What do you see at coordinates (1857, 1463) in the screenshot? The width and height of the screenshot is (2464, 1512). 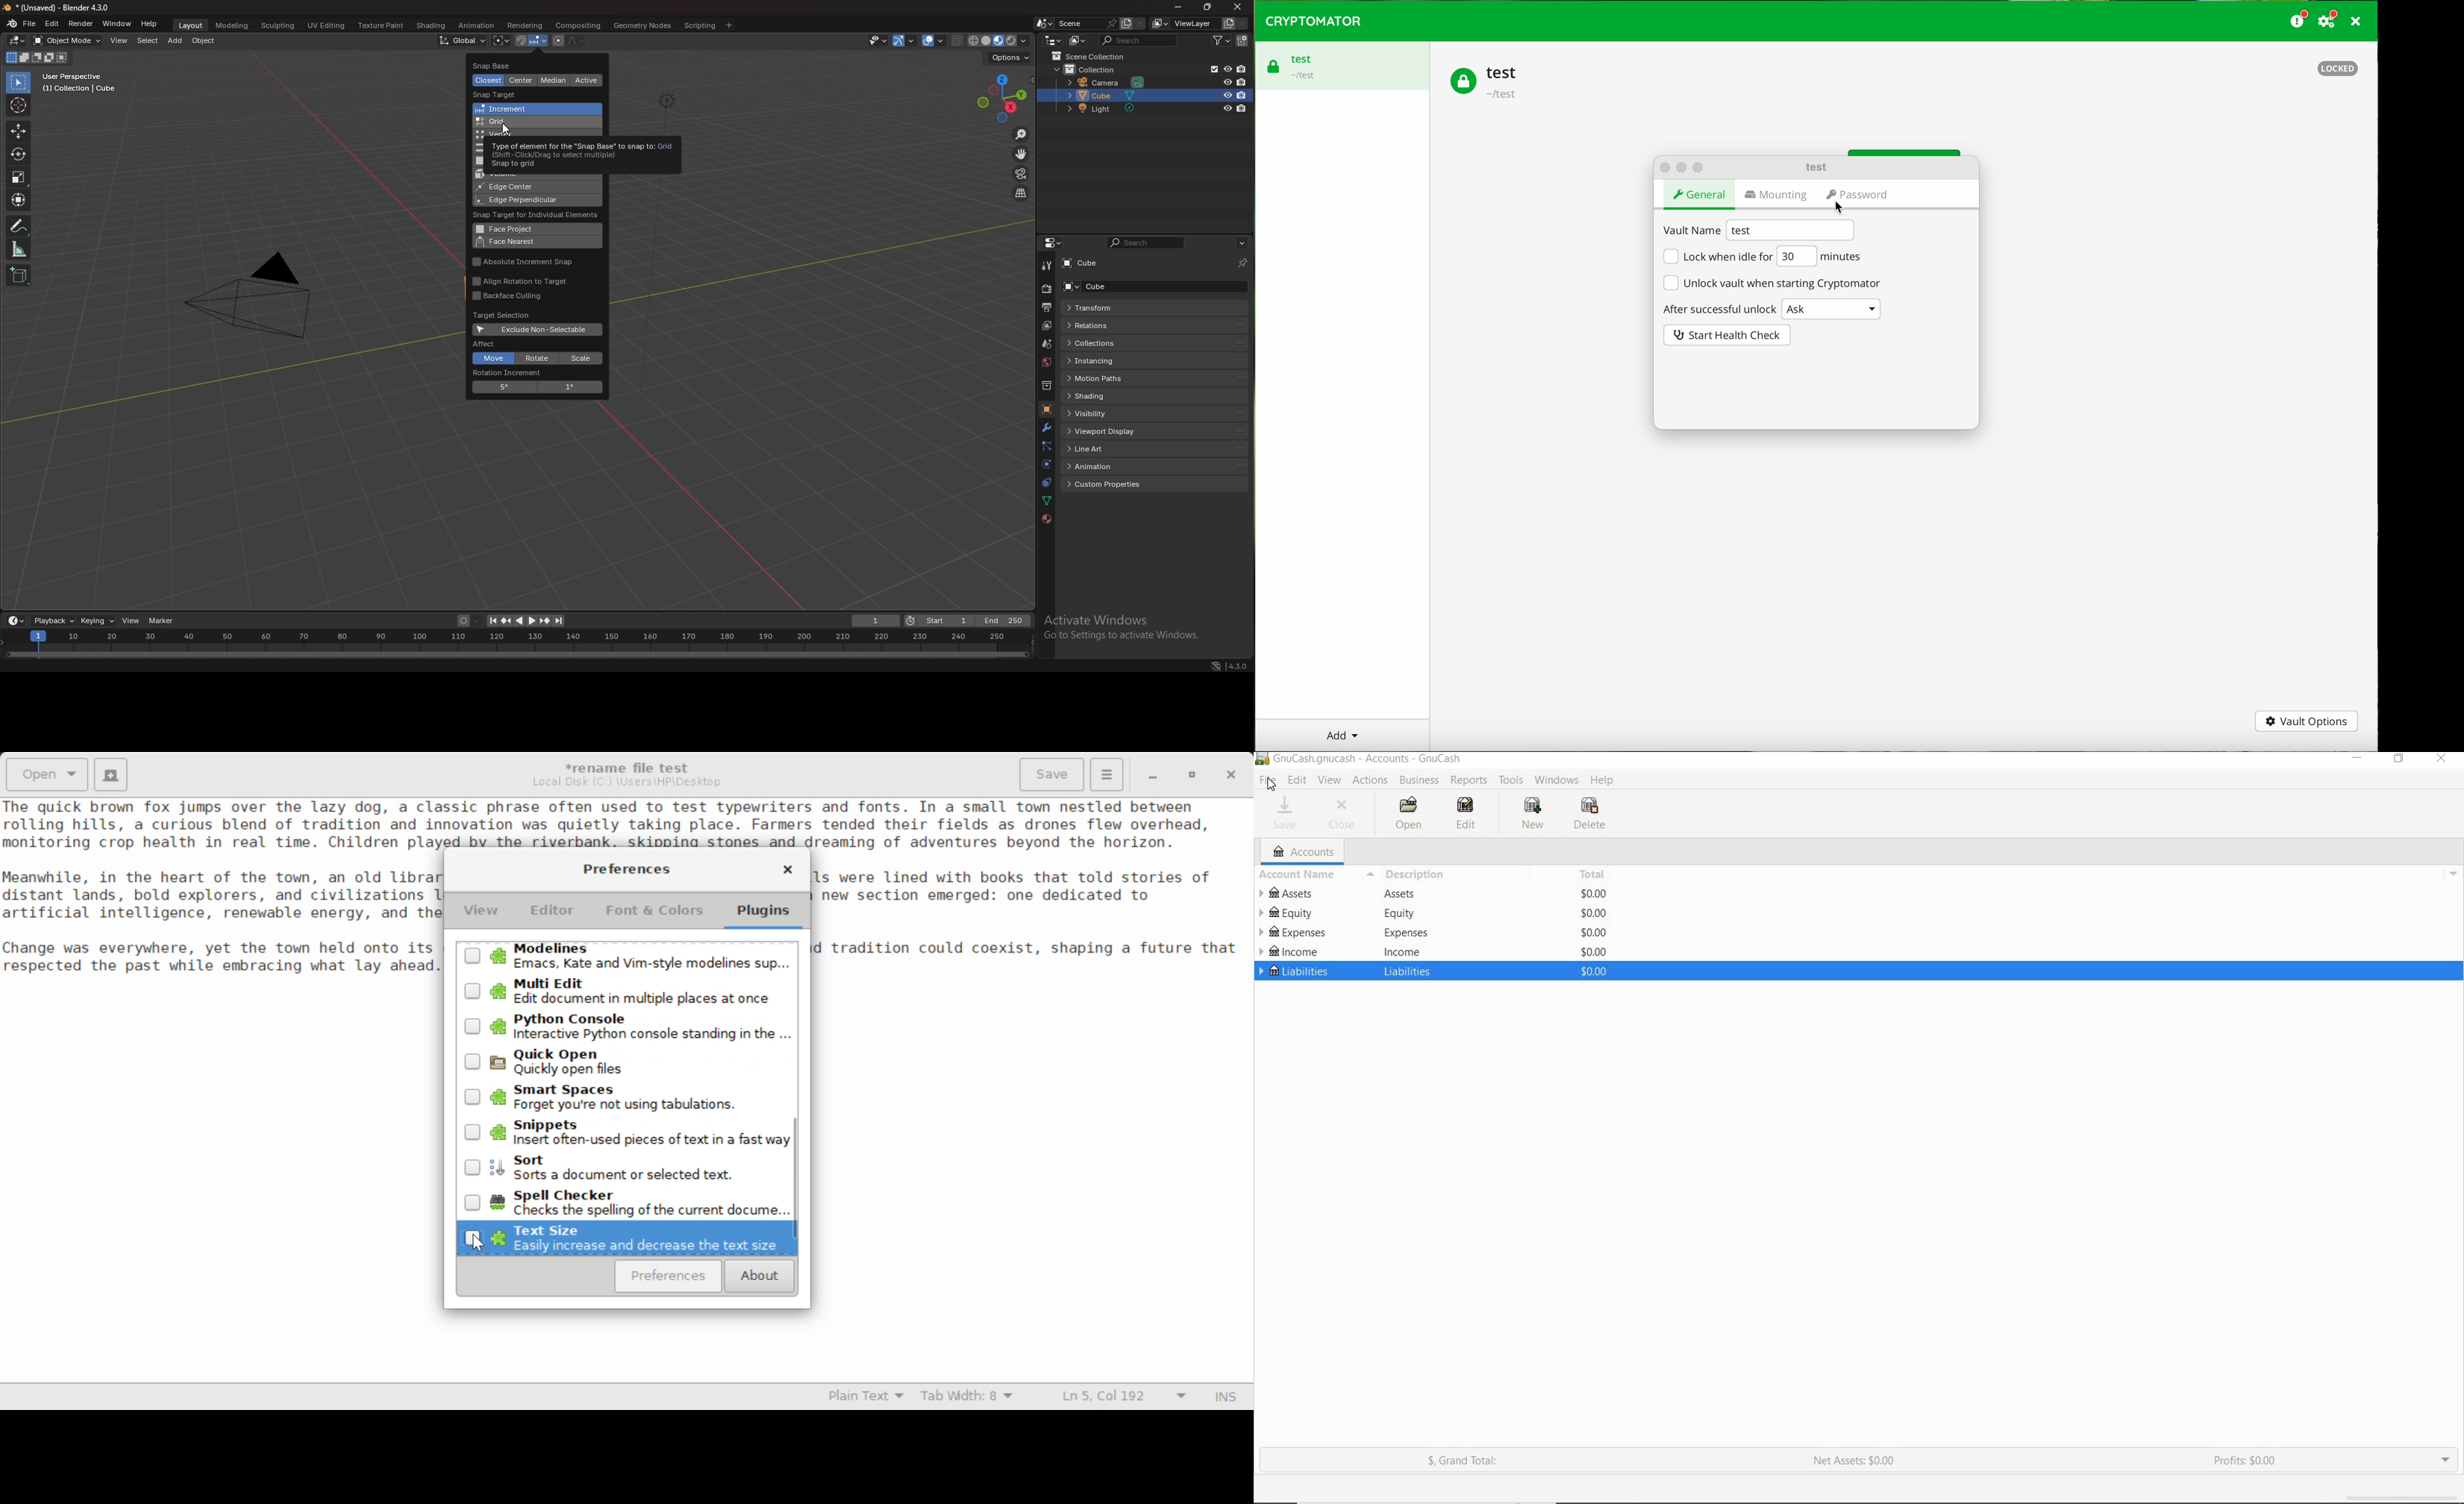 I see `NET ASSETS` at bounding box center [1857, 1463].